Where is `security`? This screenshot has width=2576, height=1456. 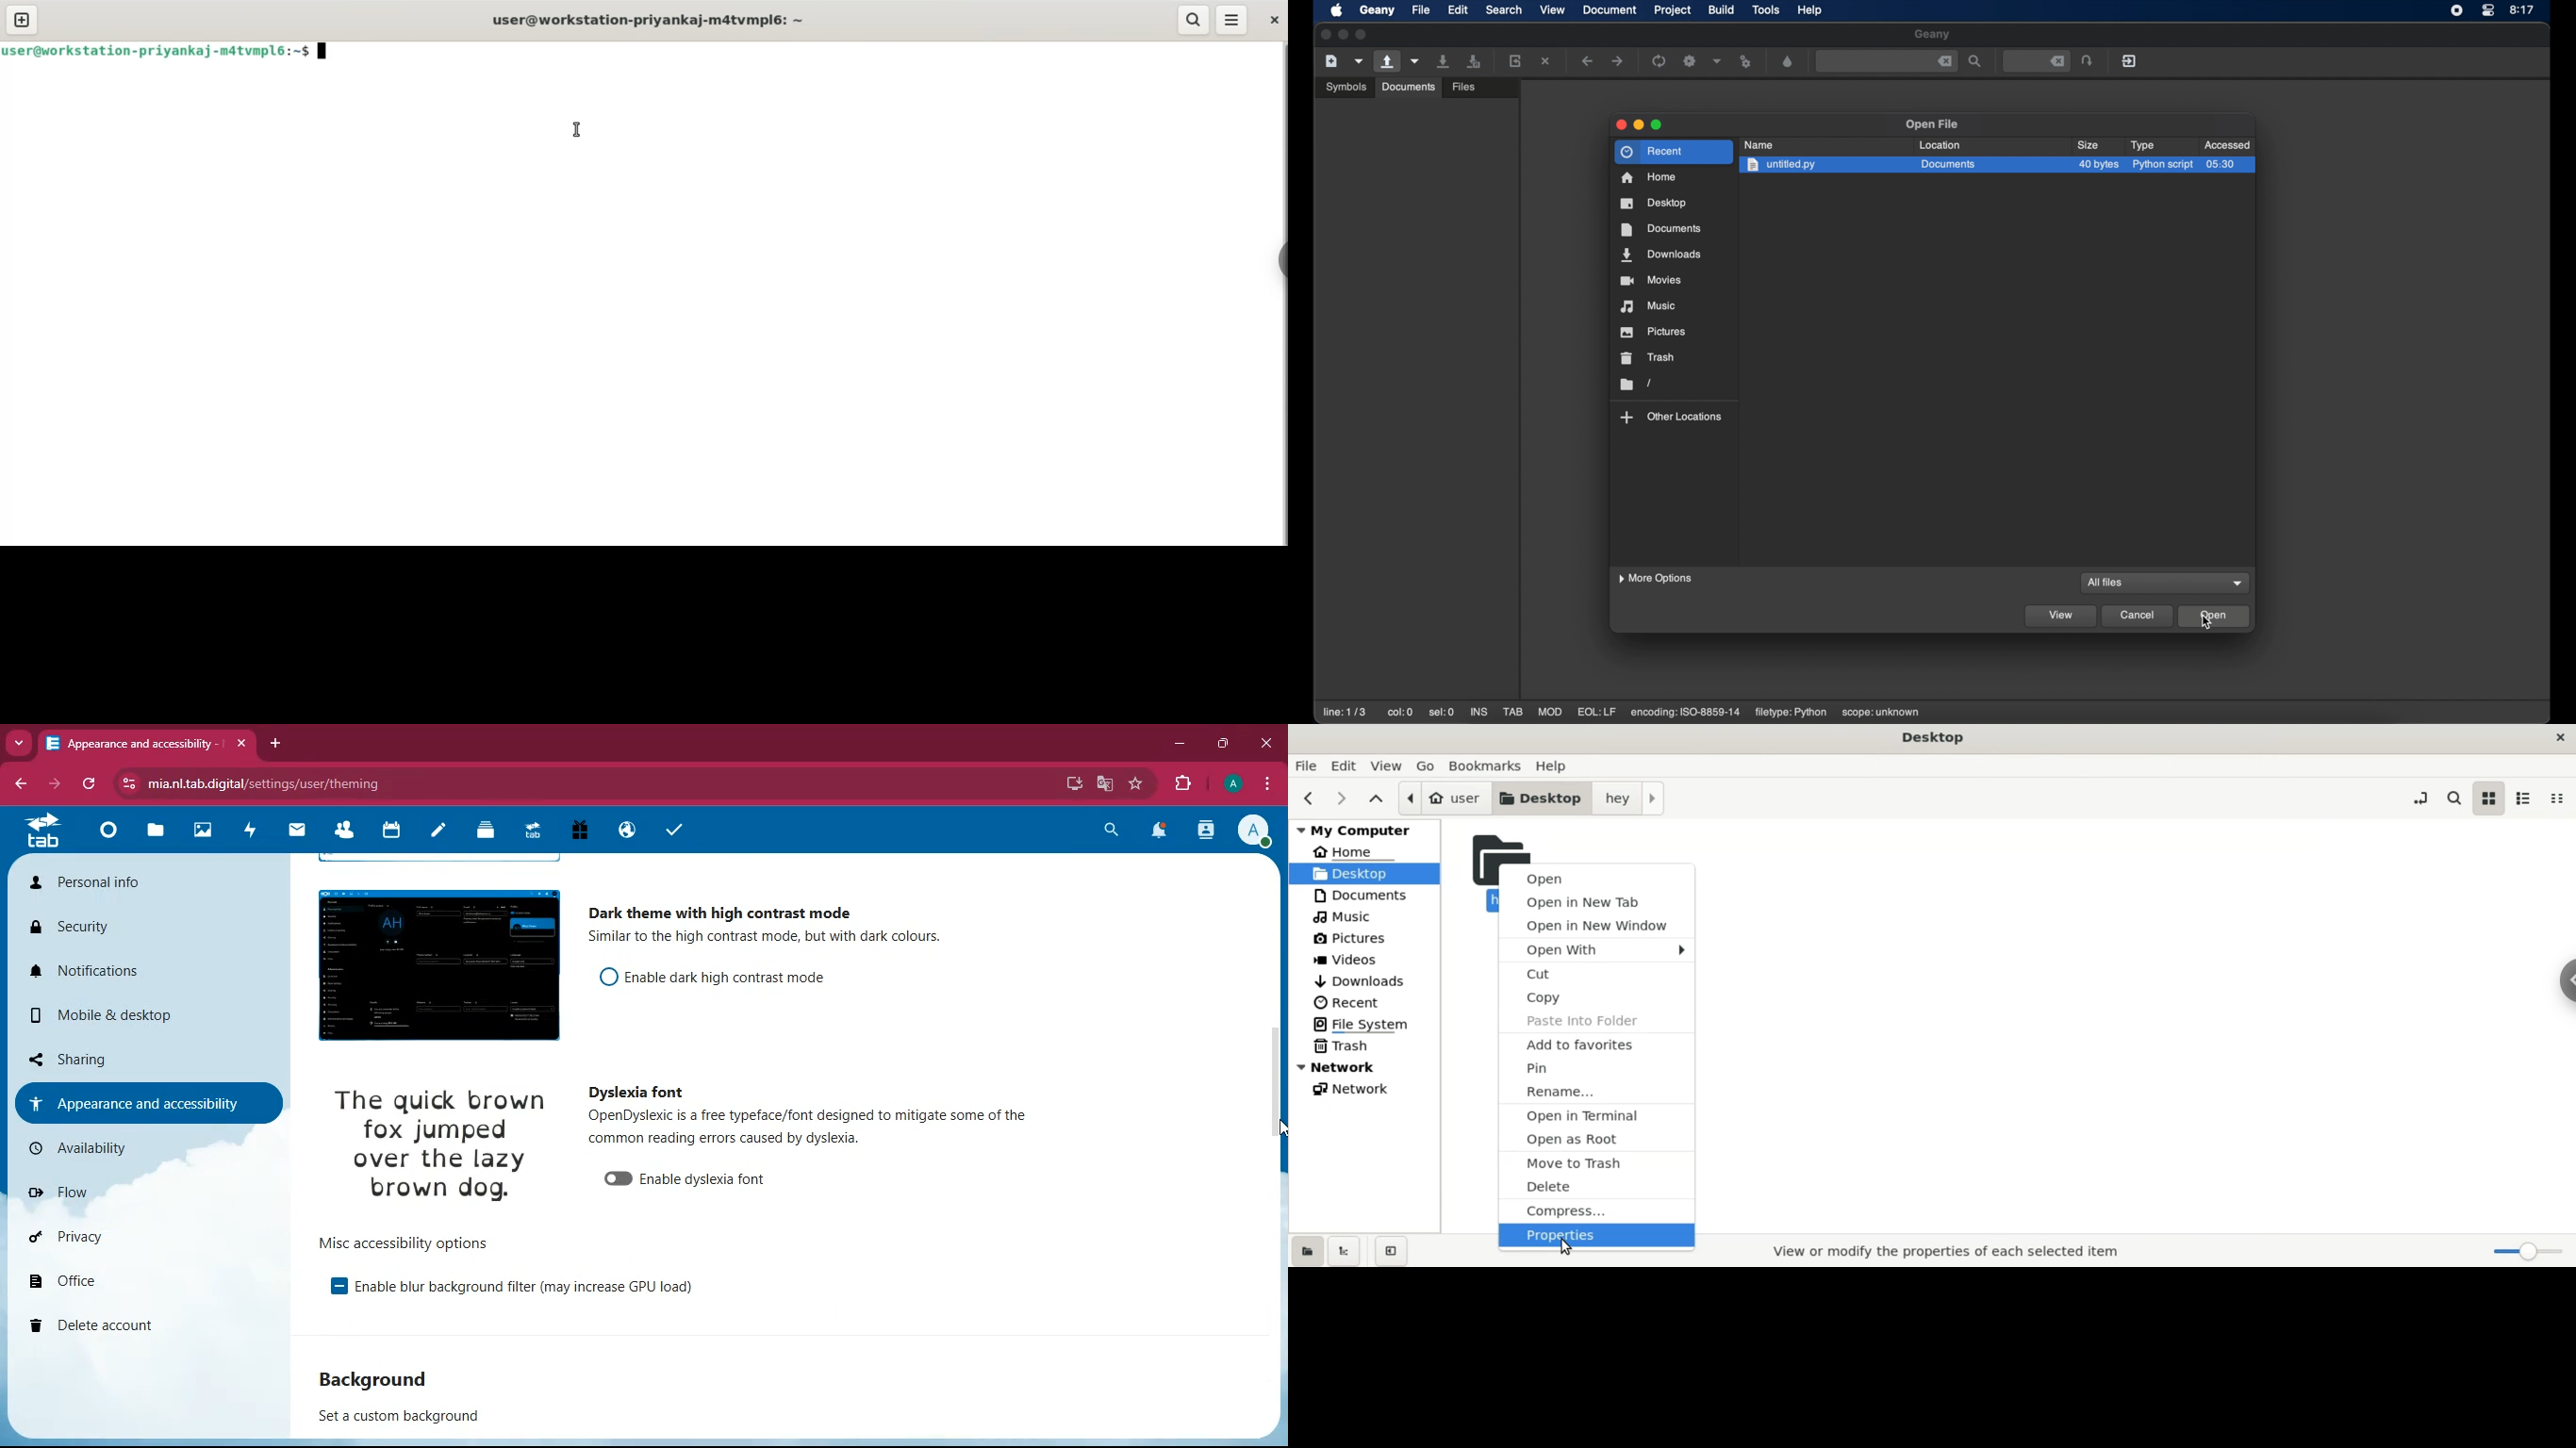 security is located at coordinates (124, 926).